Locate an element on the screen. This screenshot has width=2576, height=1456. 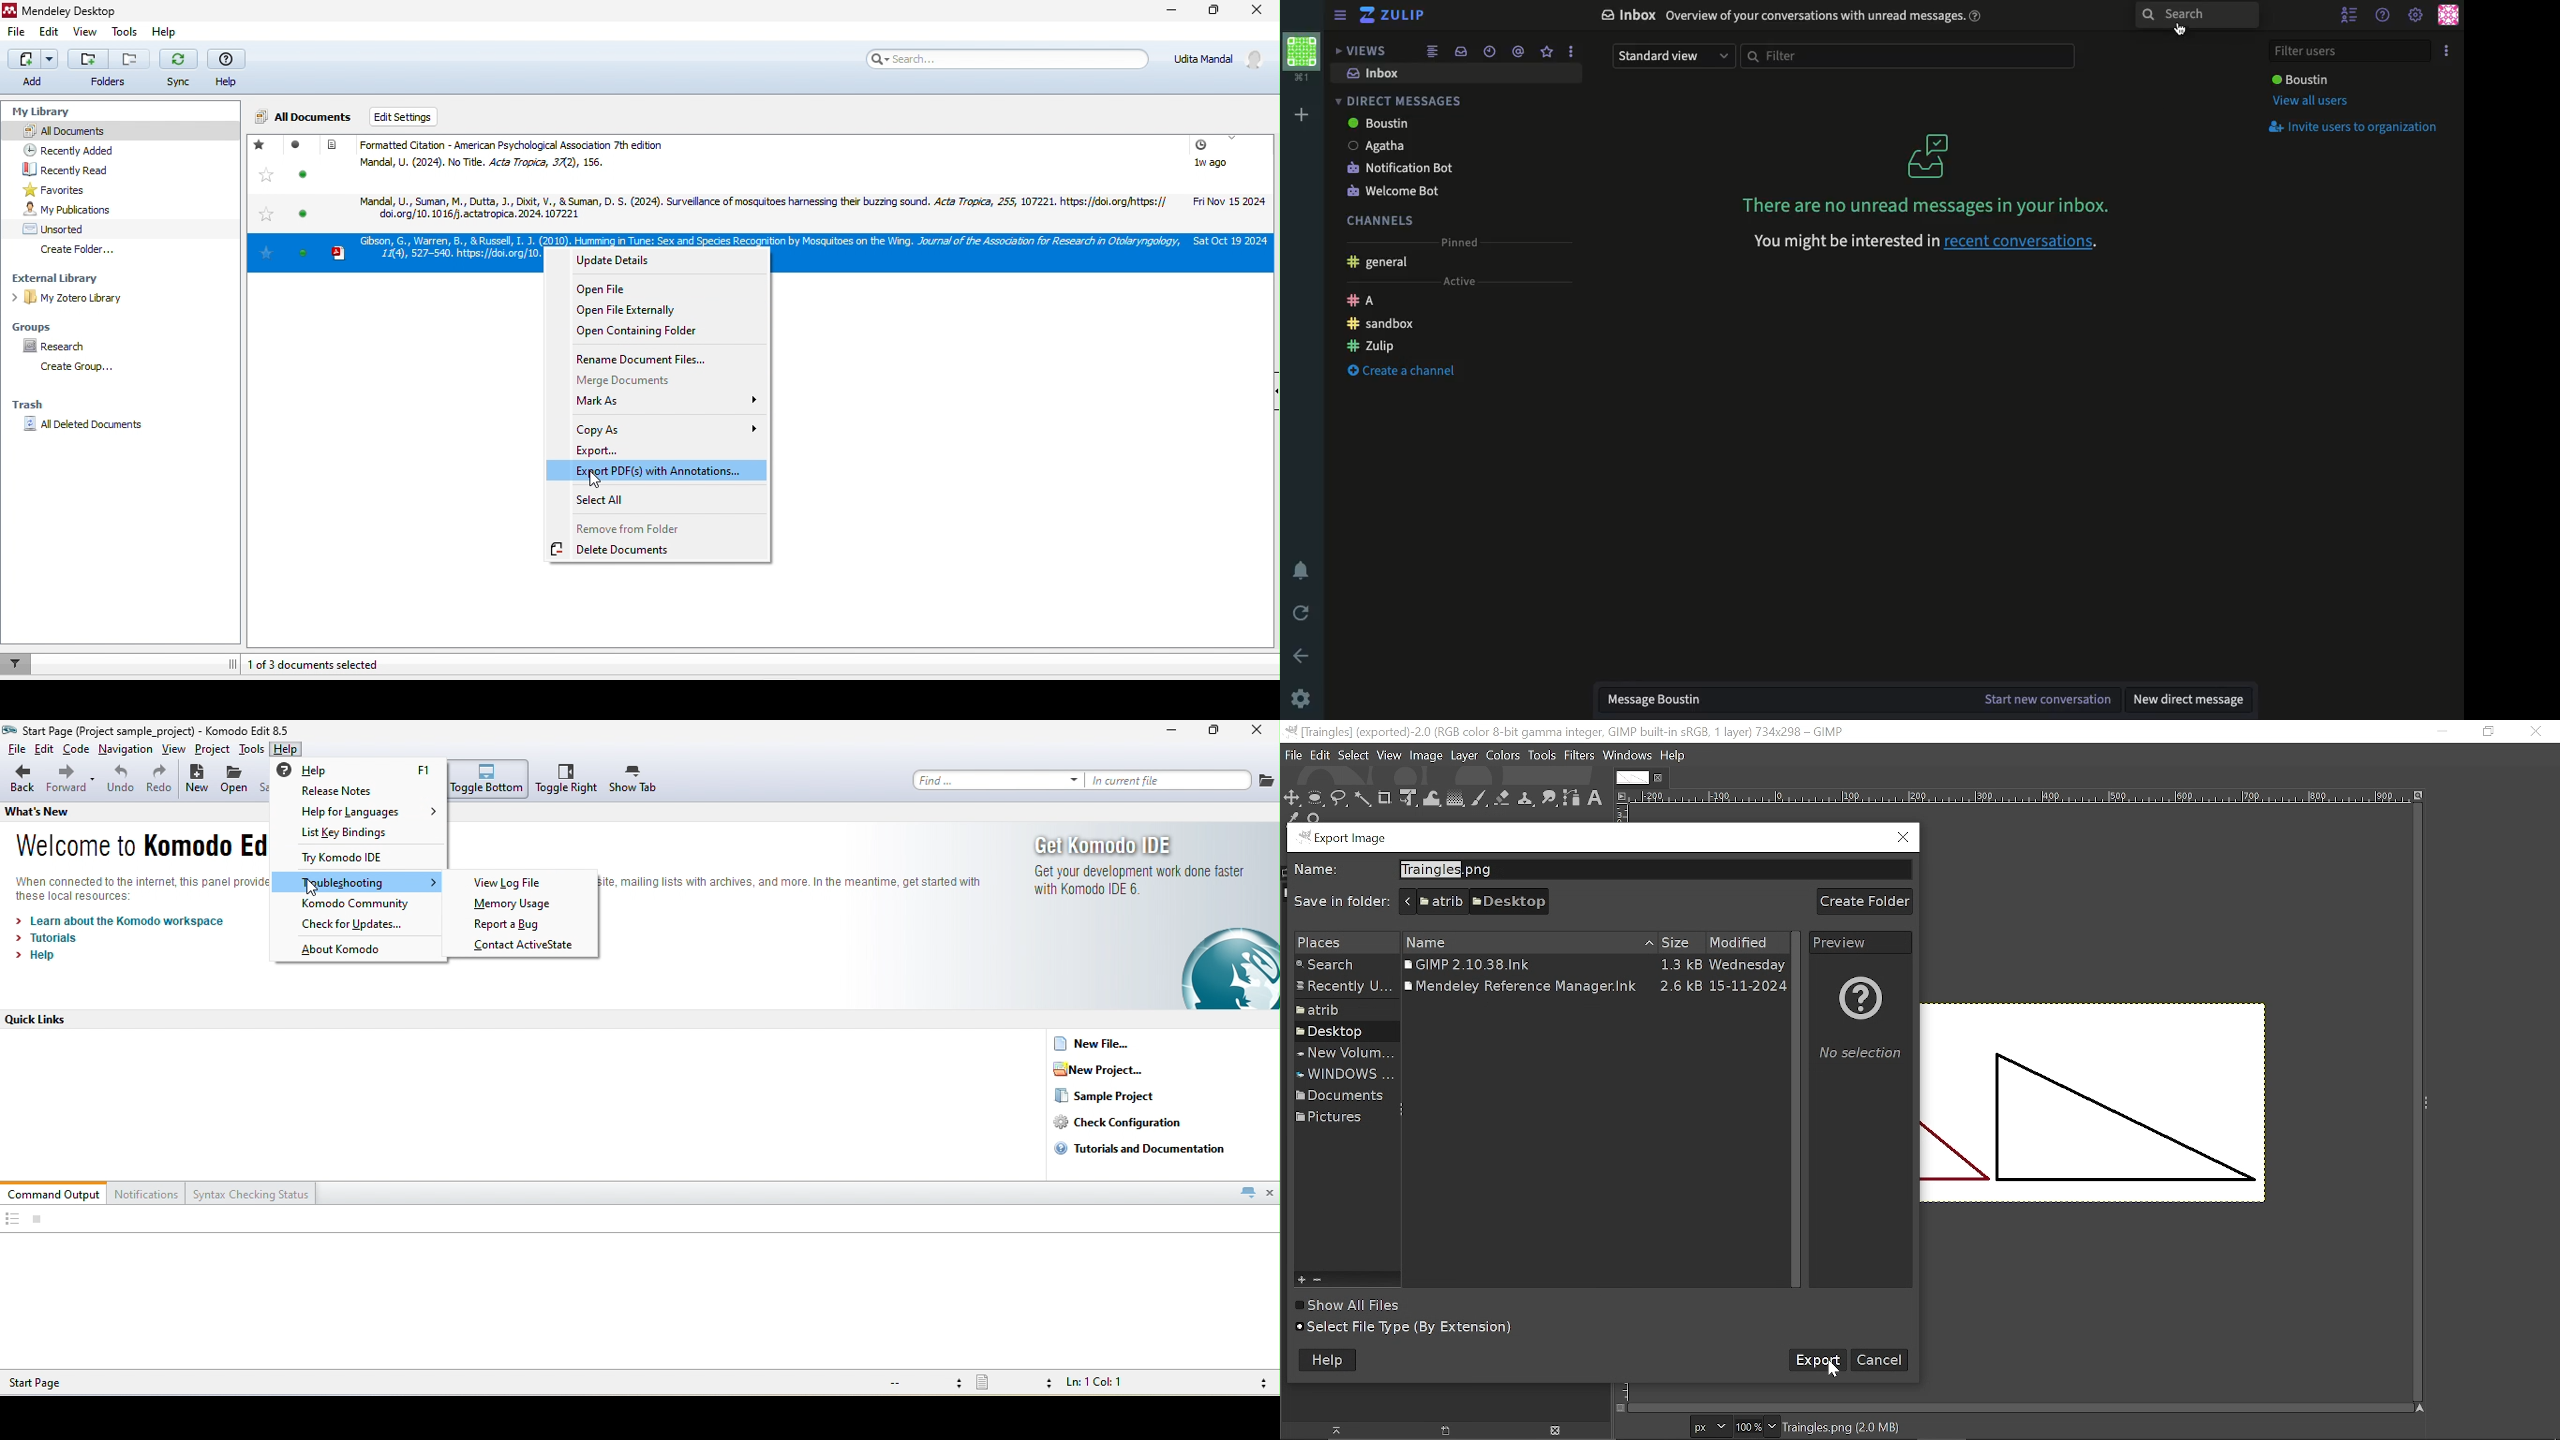
trash is located at coordinates (33, 407).